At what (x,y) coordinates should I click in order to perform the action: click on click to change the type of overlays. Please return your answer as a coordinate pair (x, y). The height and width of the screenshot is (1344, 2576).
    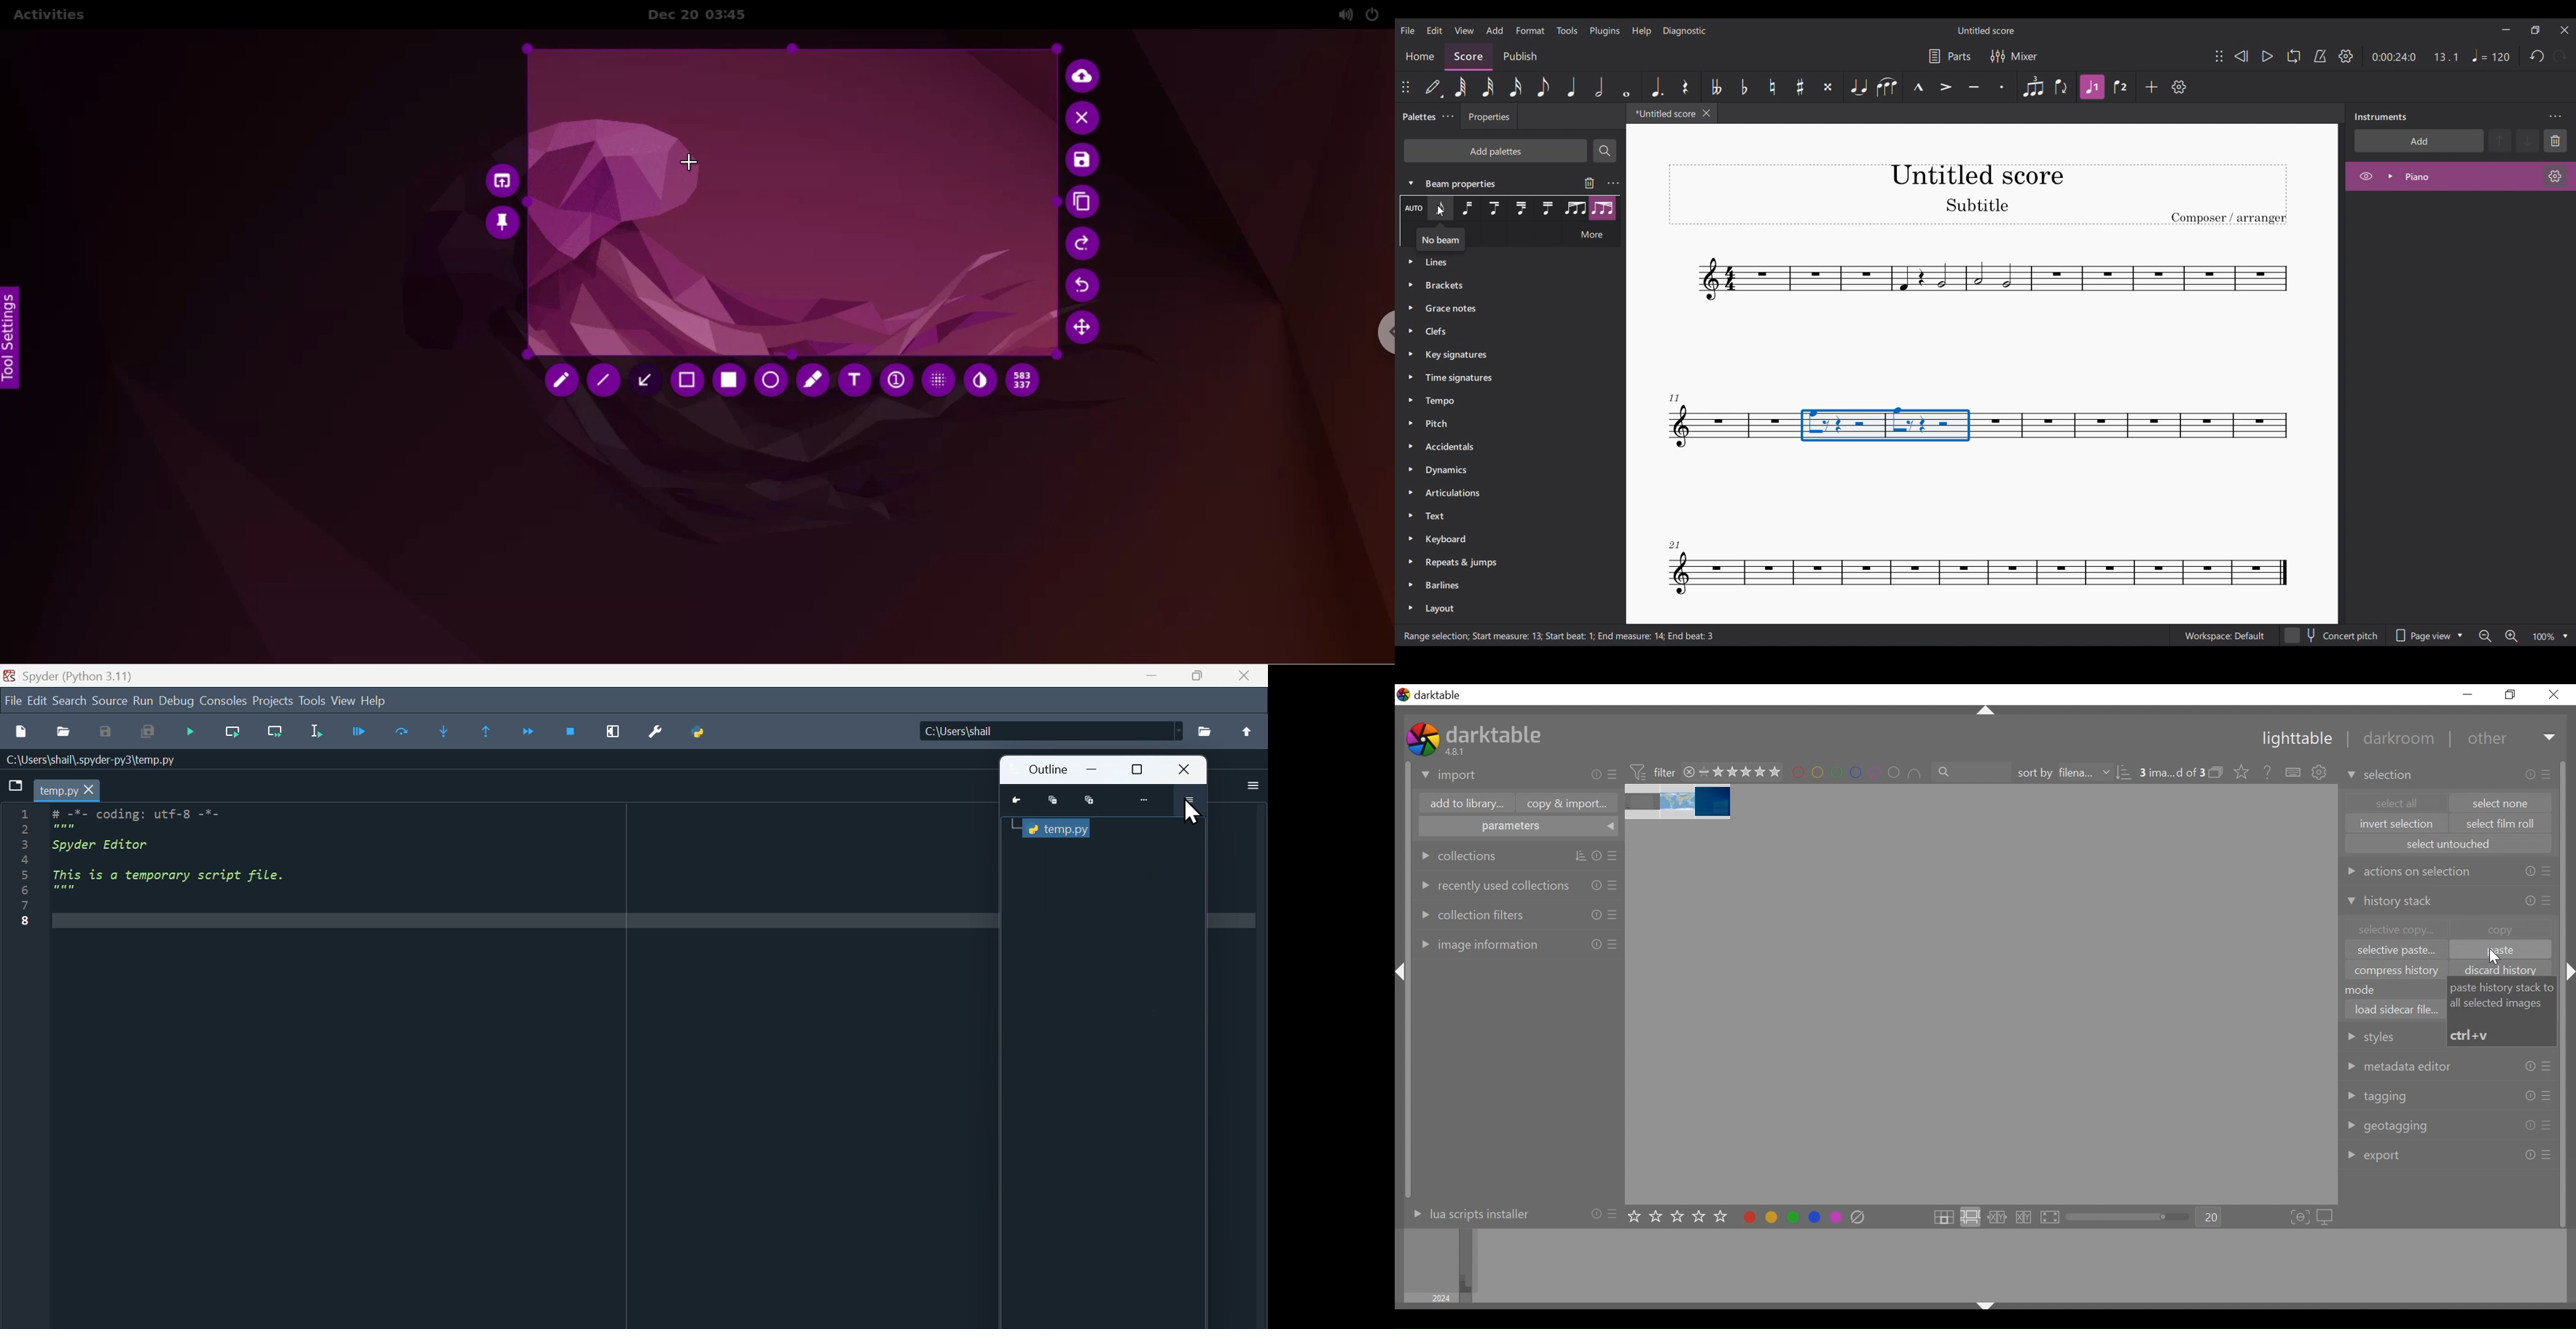
    Looking at the image, I should click on (2239, 771).